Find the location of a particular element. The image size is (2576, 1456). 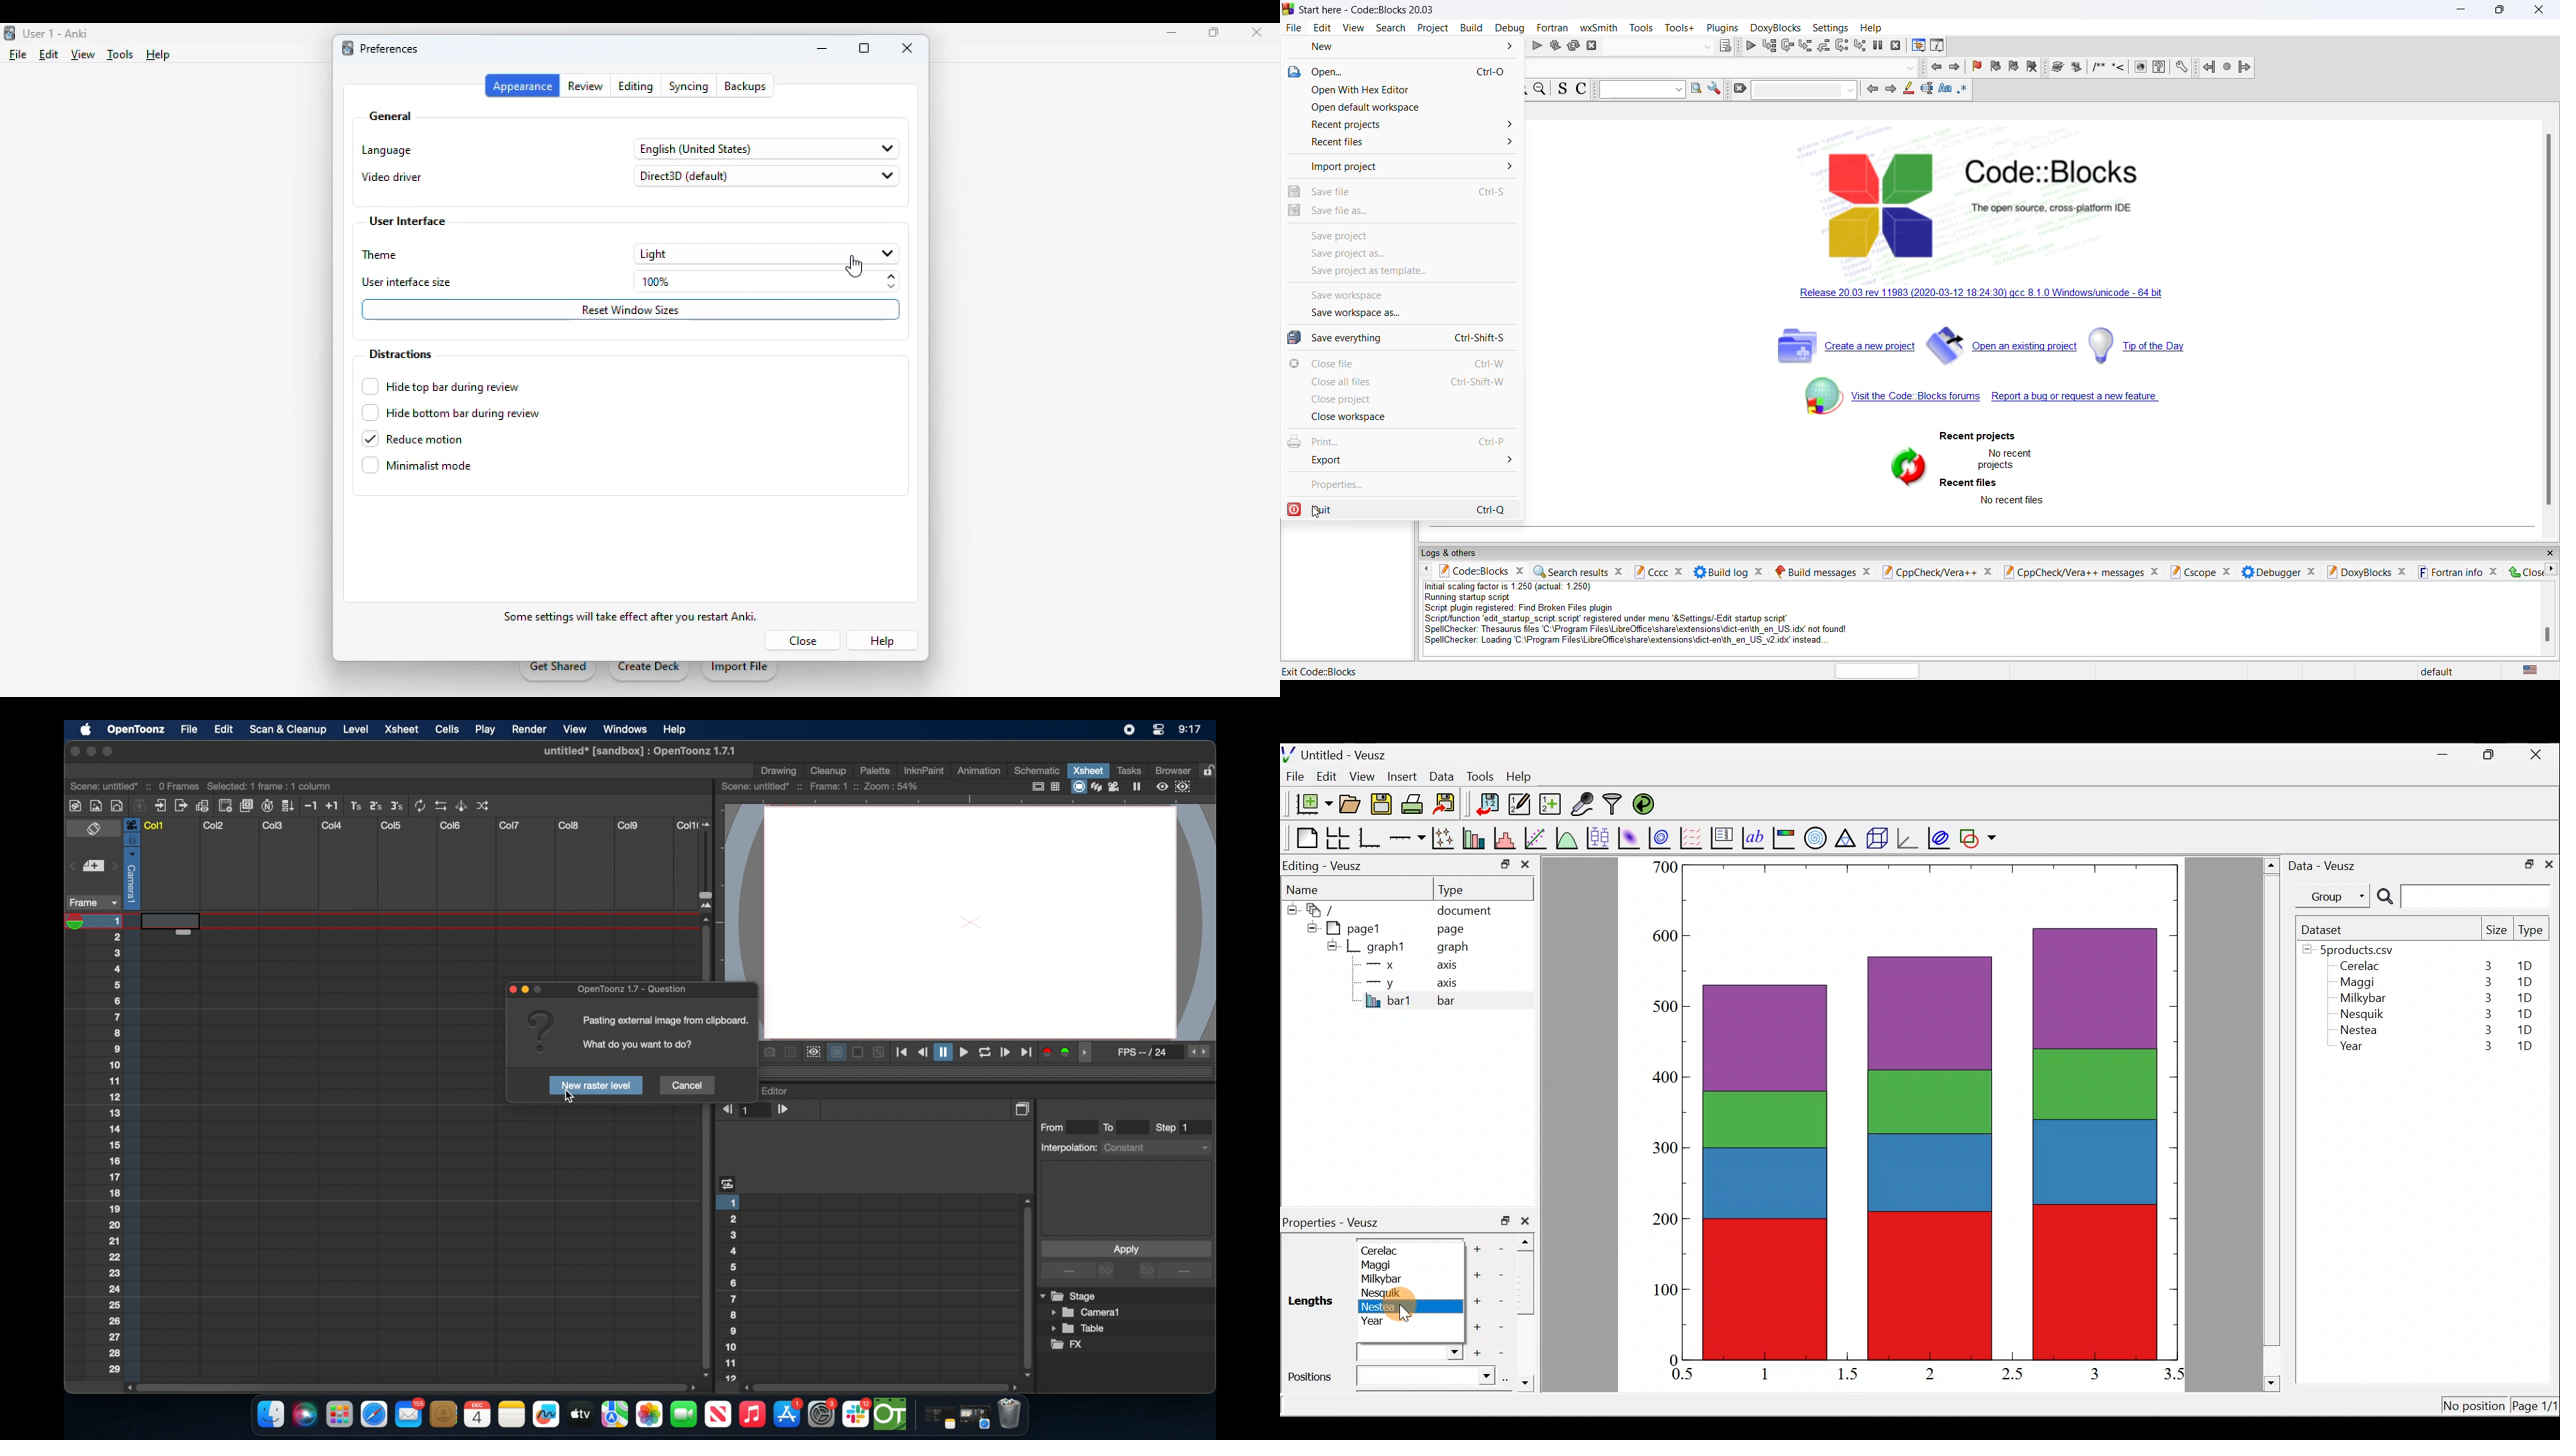

Polar graph is located at coordinates (1813, 836).